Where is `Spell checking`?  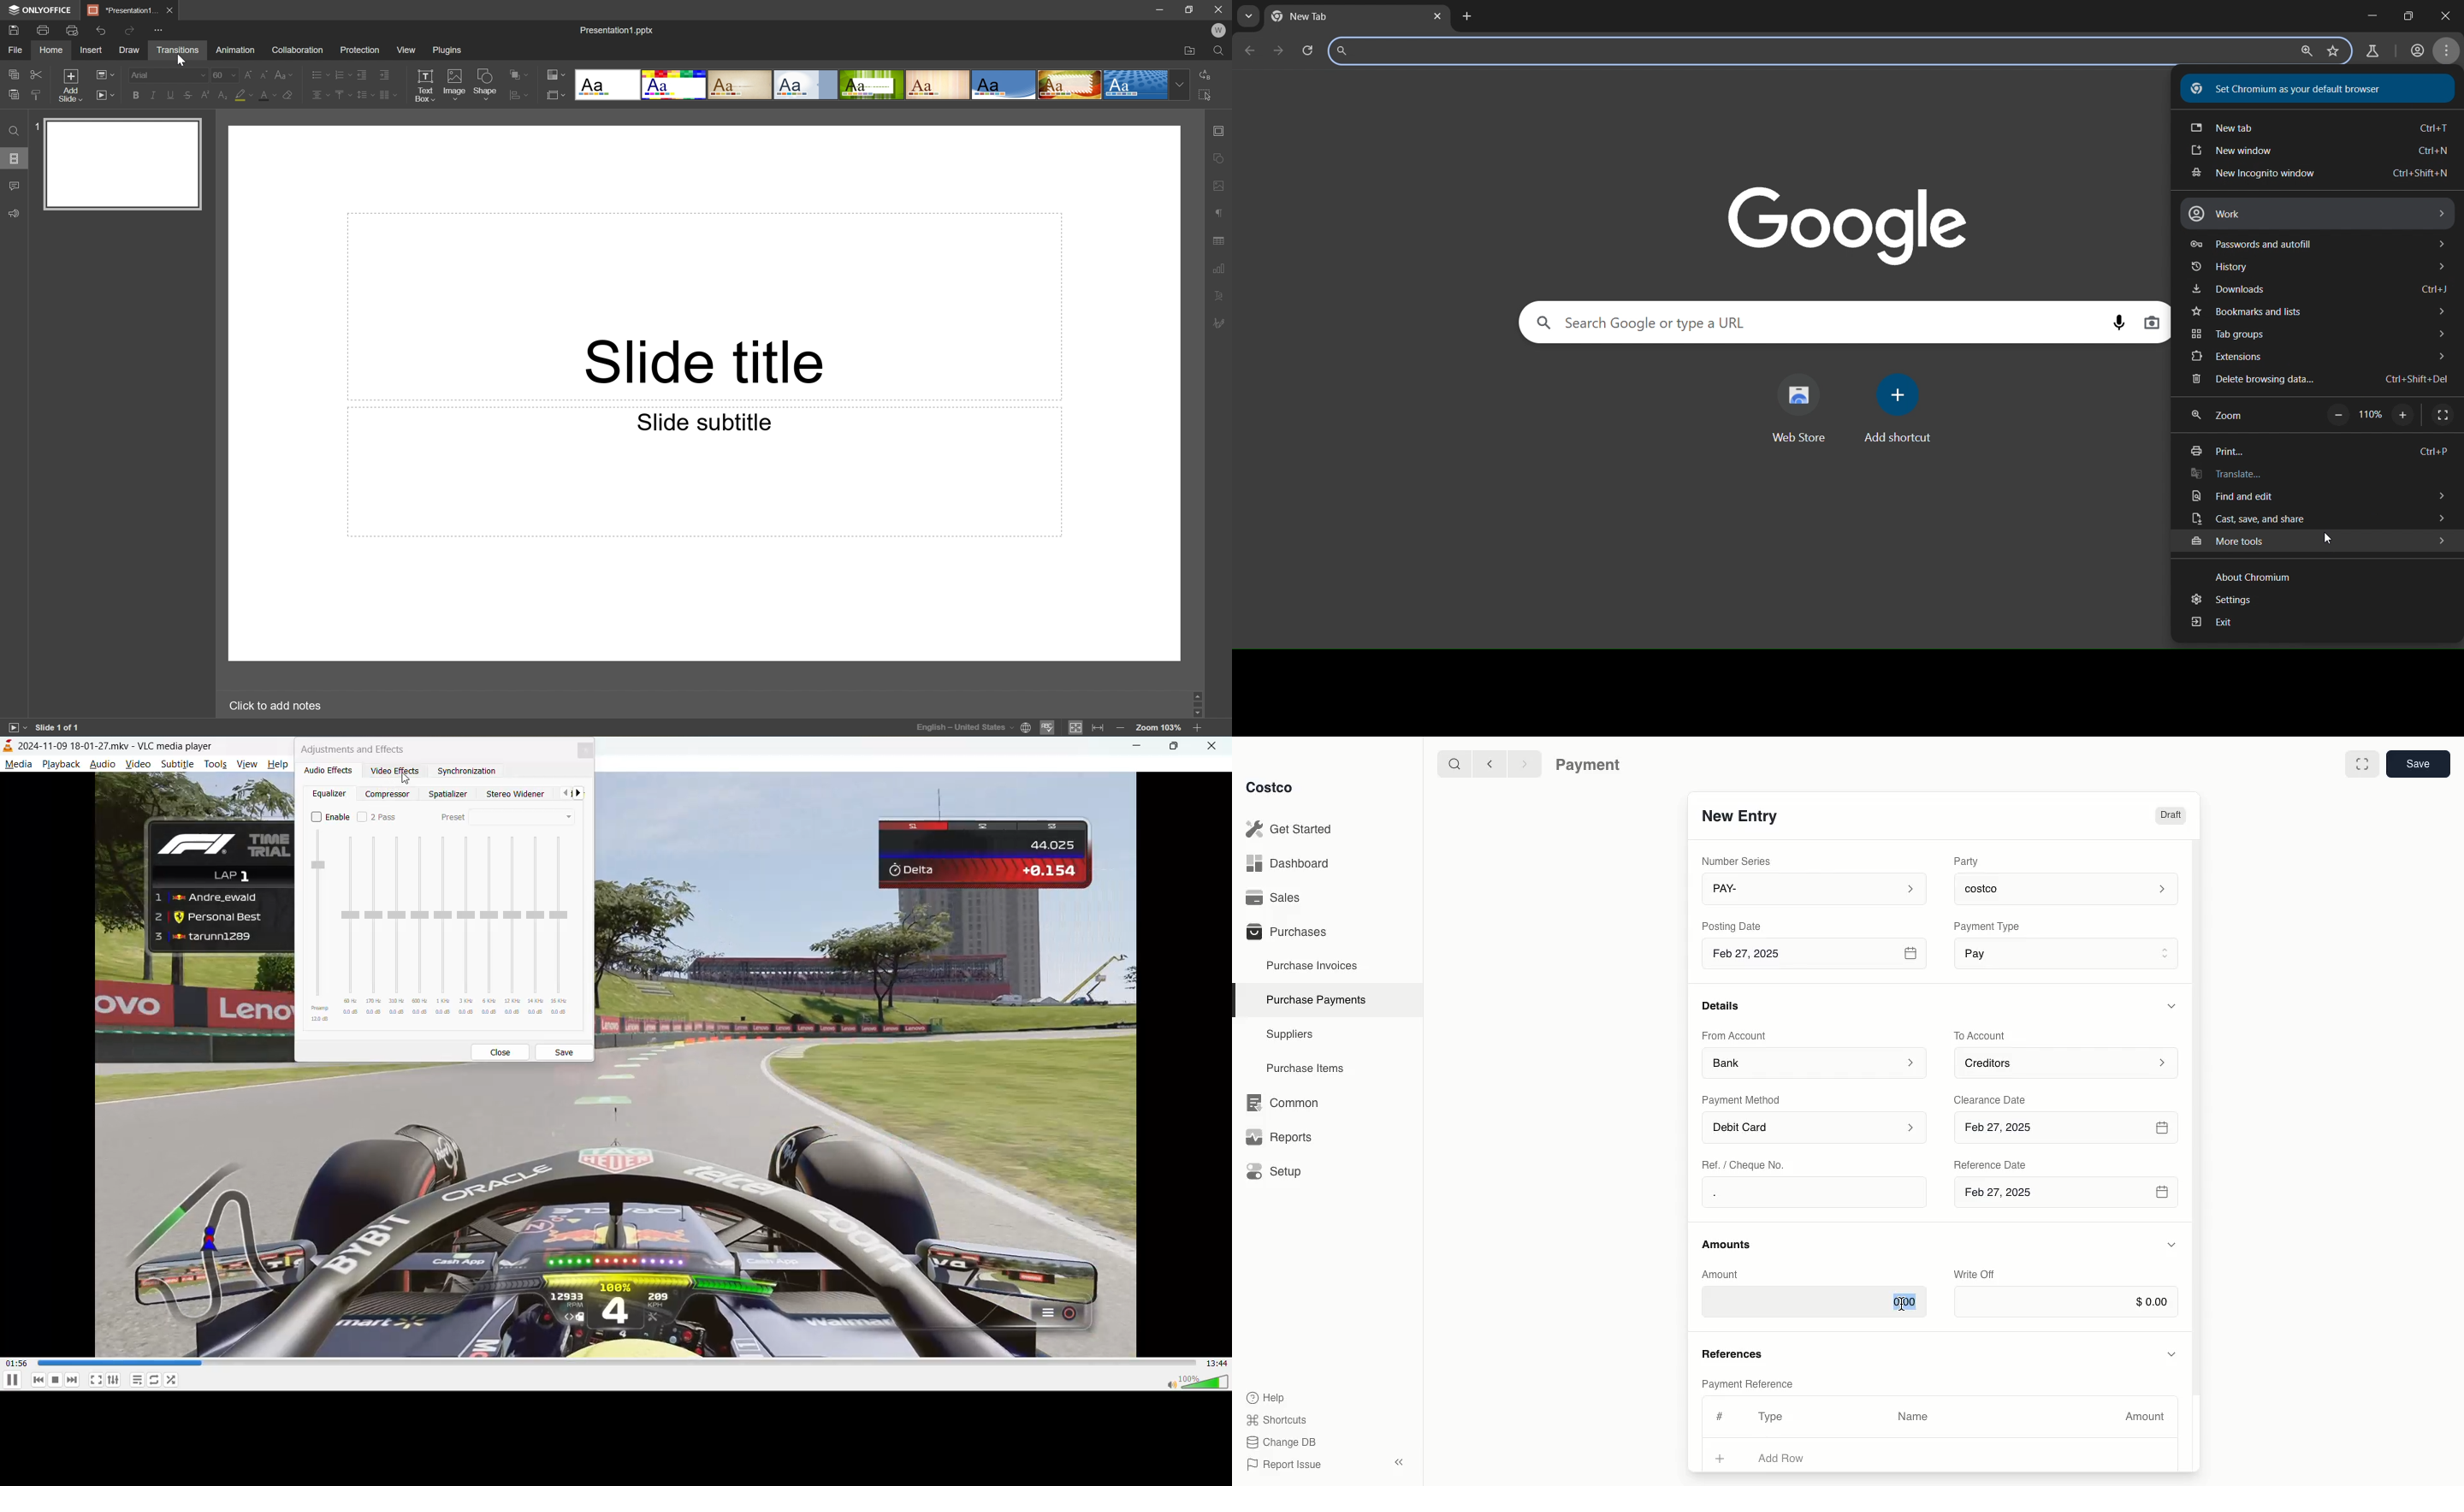
Spell checking is located at coordinates (1047, 728).